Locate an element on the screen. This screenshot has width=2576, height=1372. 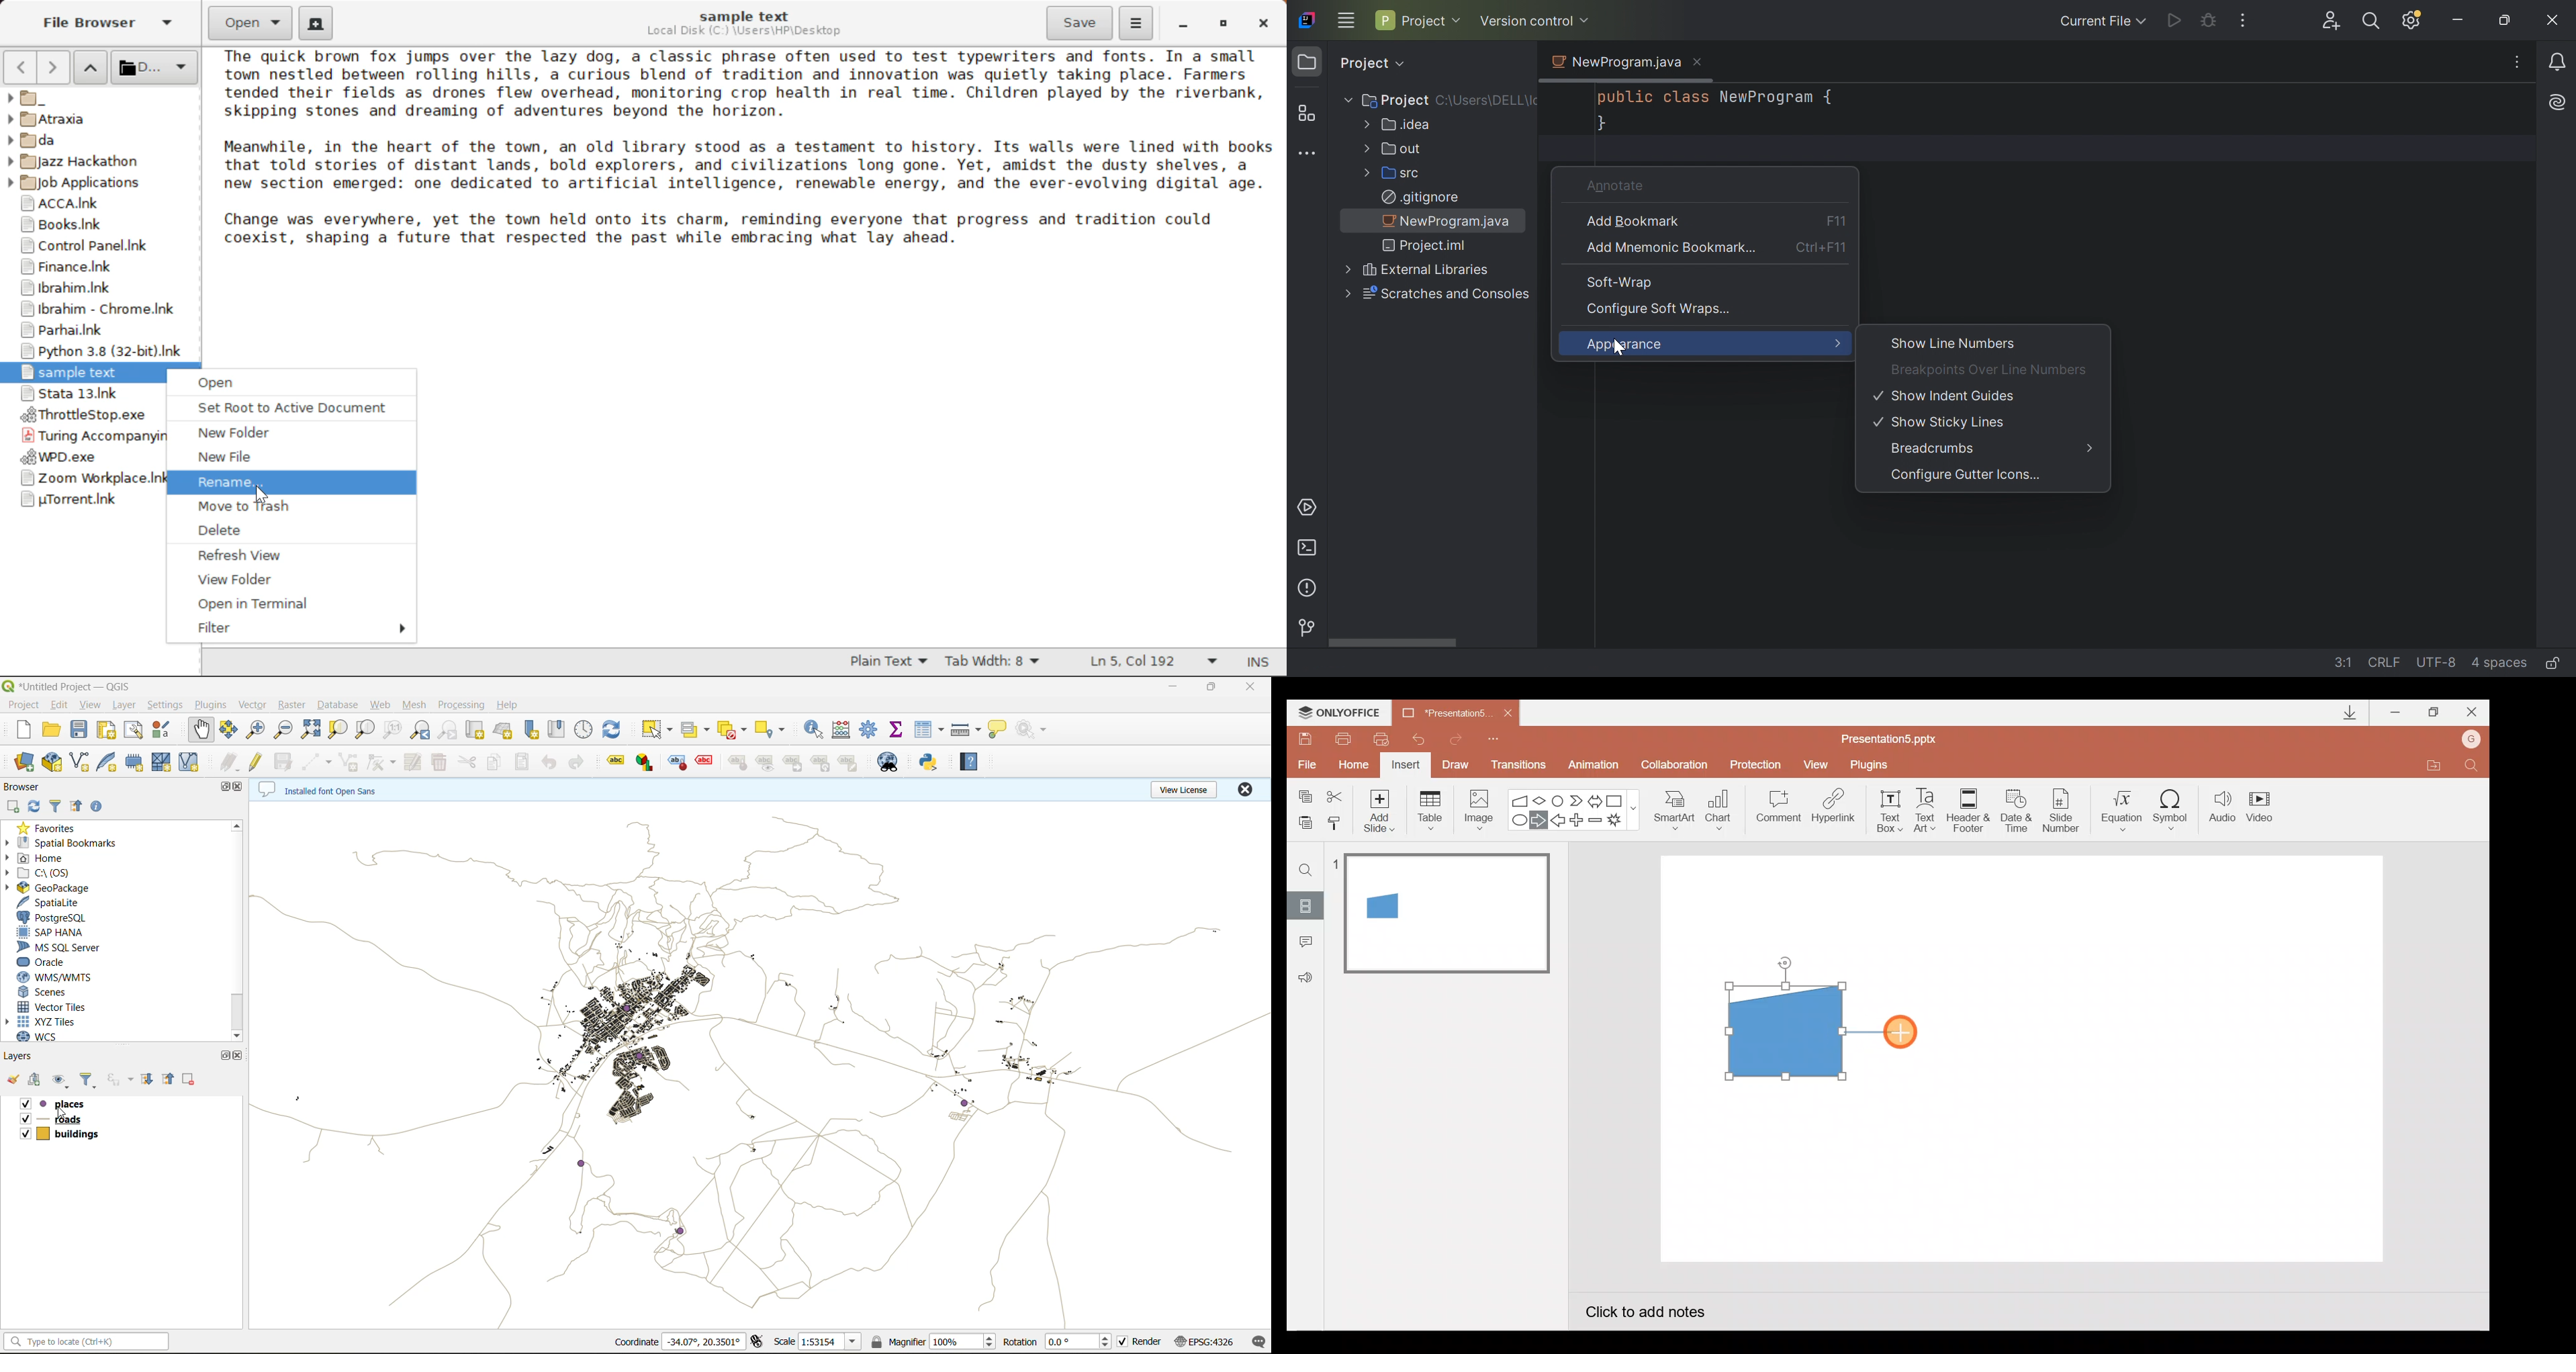
undo is located at coordinates (550, 761).